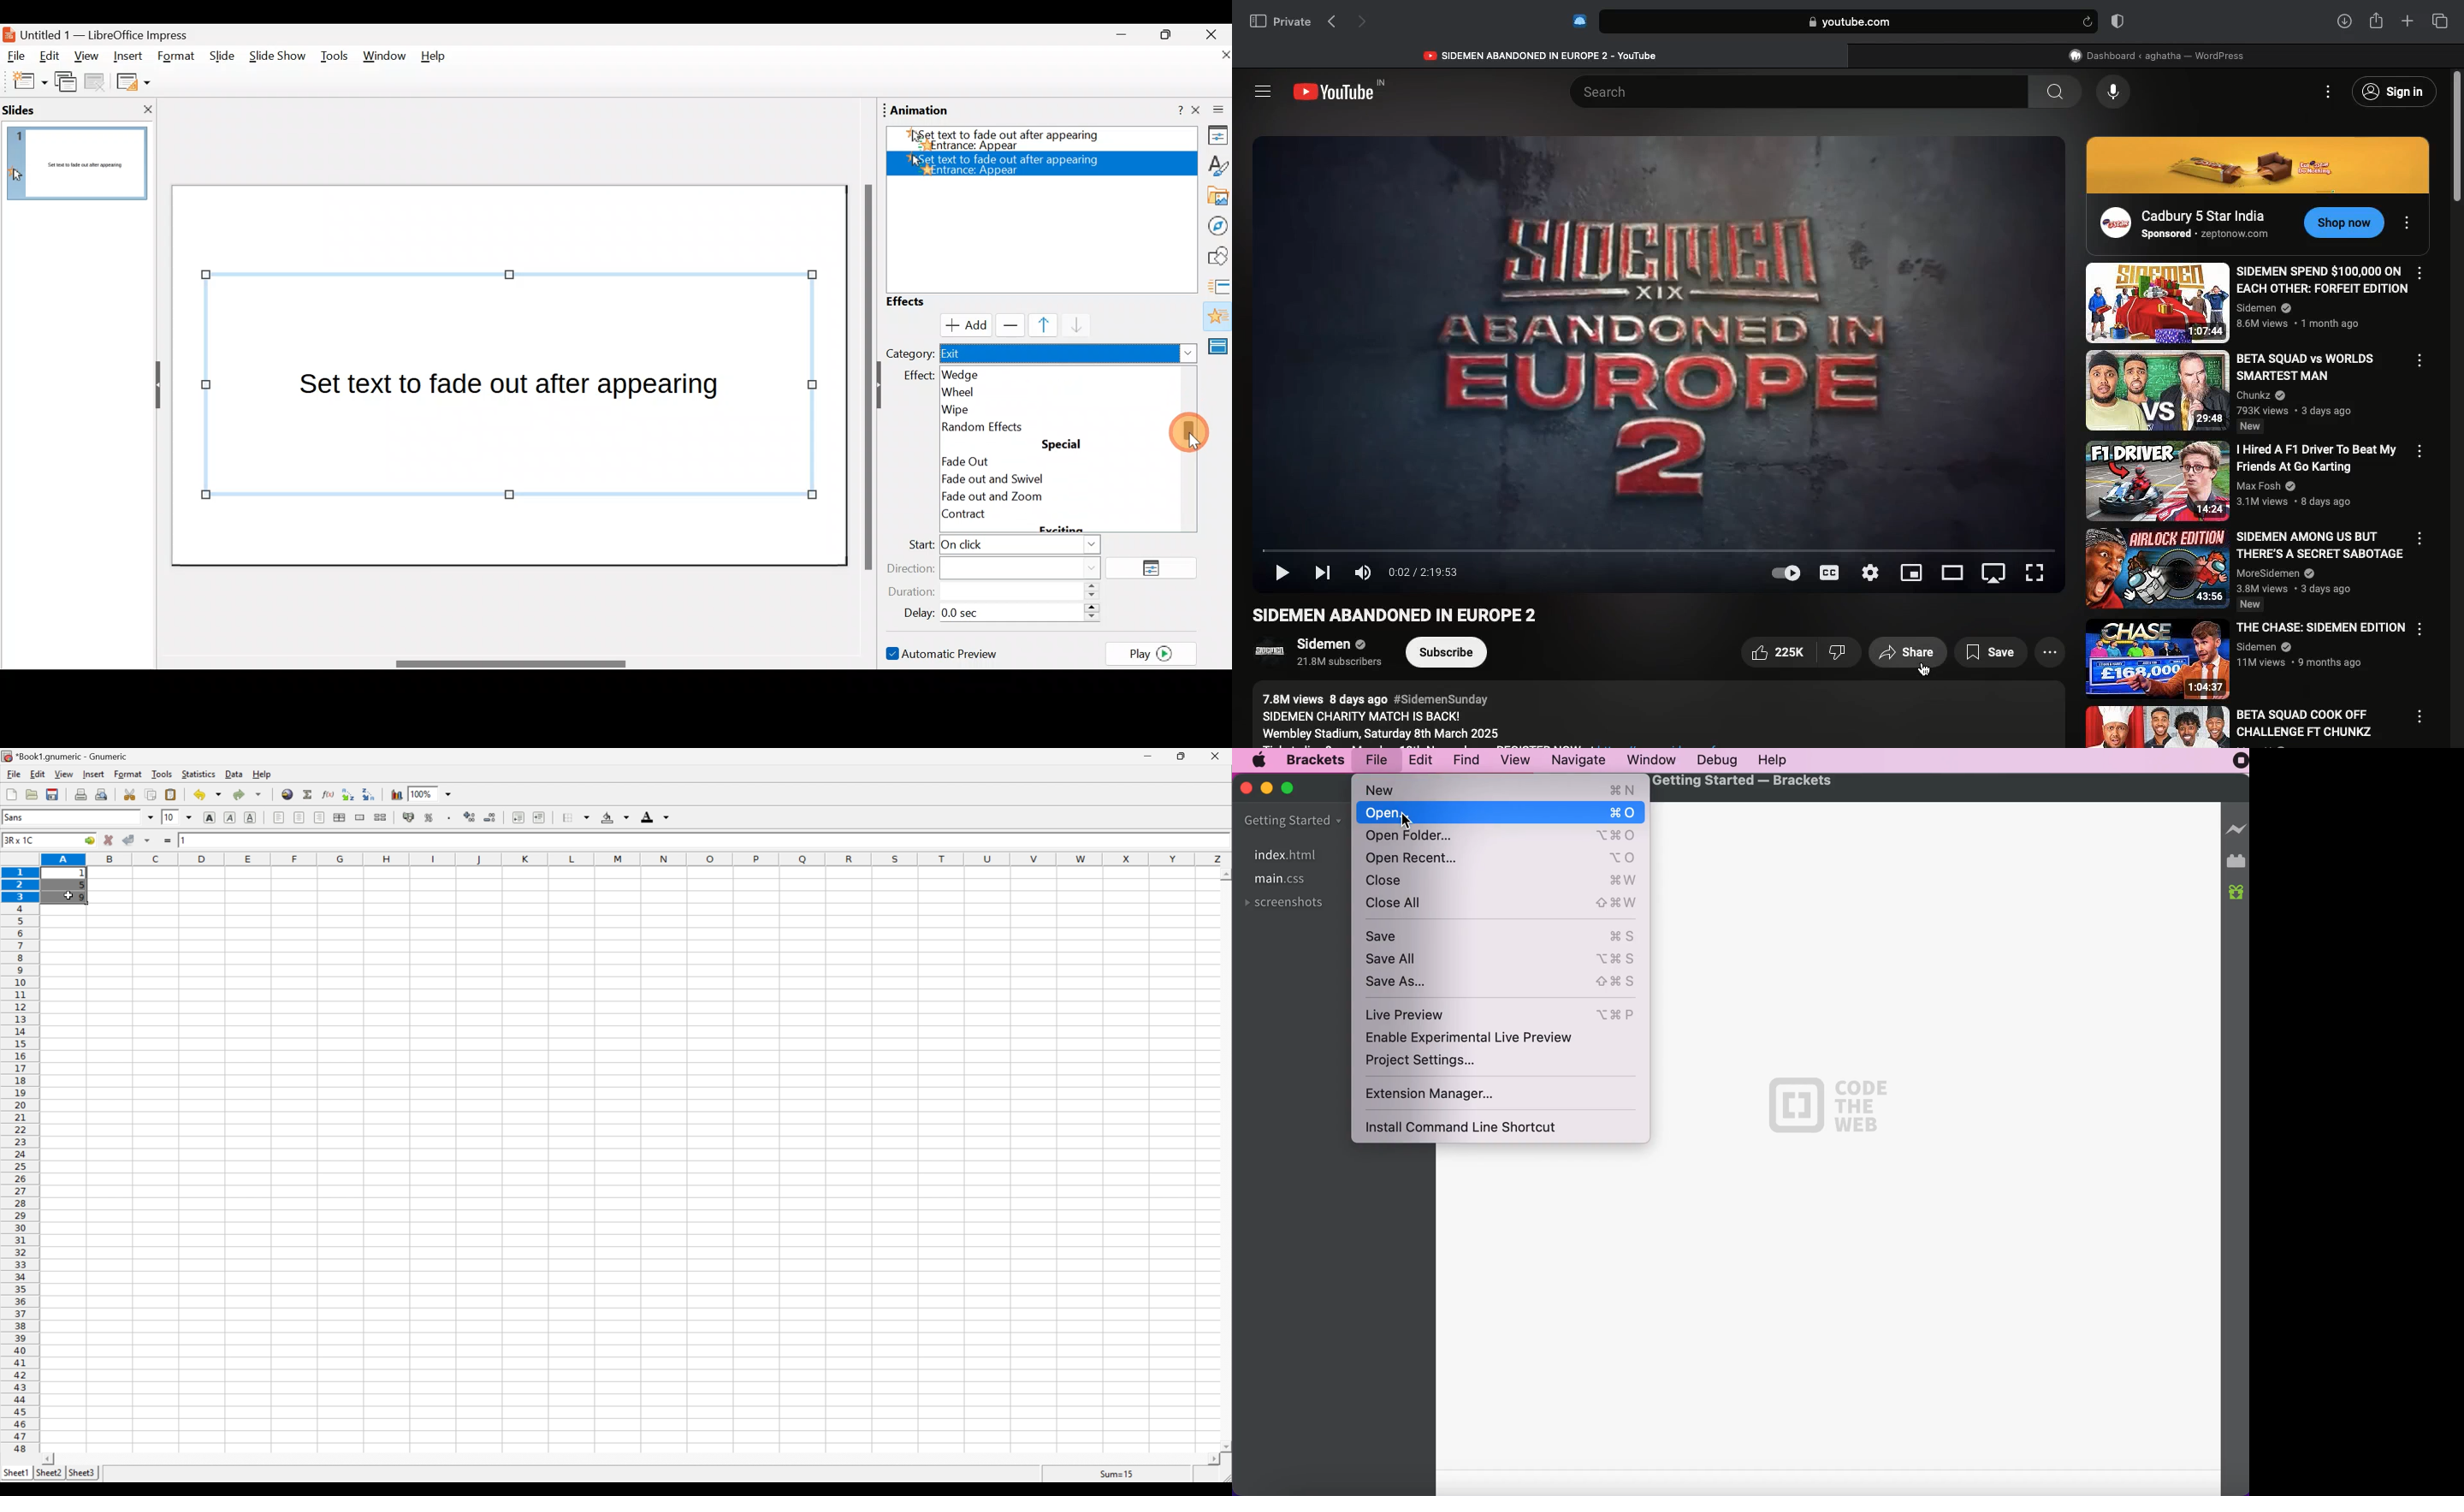  What do you see at coordinates (1424, 573) in the screenshot?
I see `Time` at bounding box center [1424, 573].